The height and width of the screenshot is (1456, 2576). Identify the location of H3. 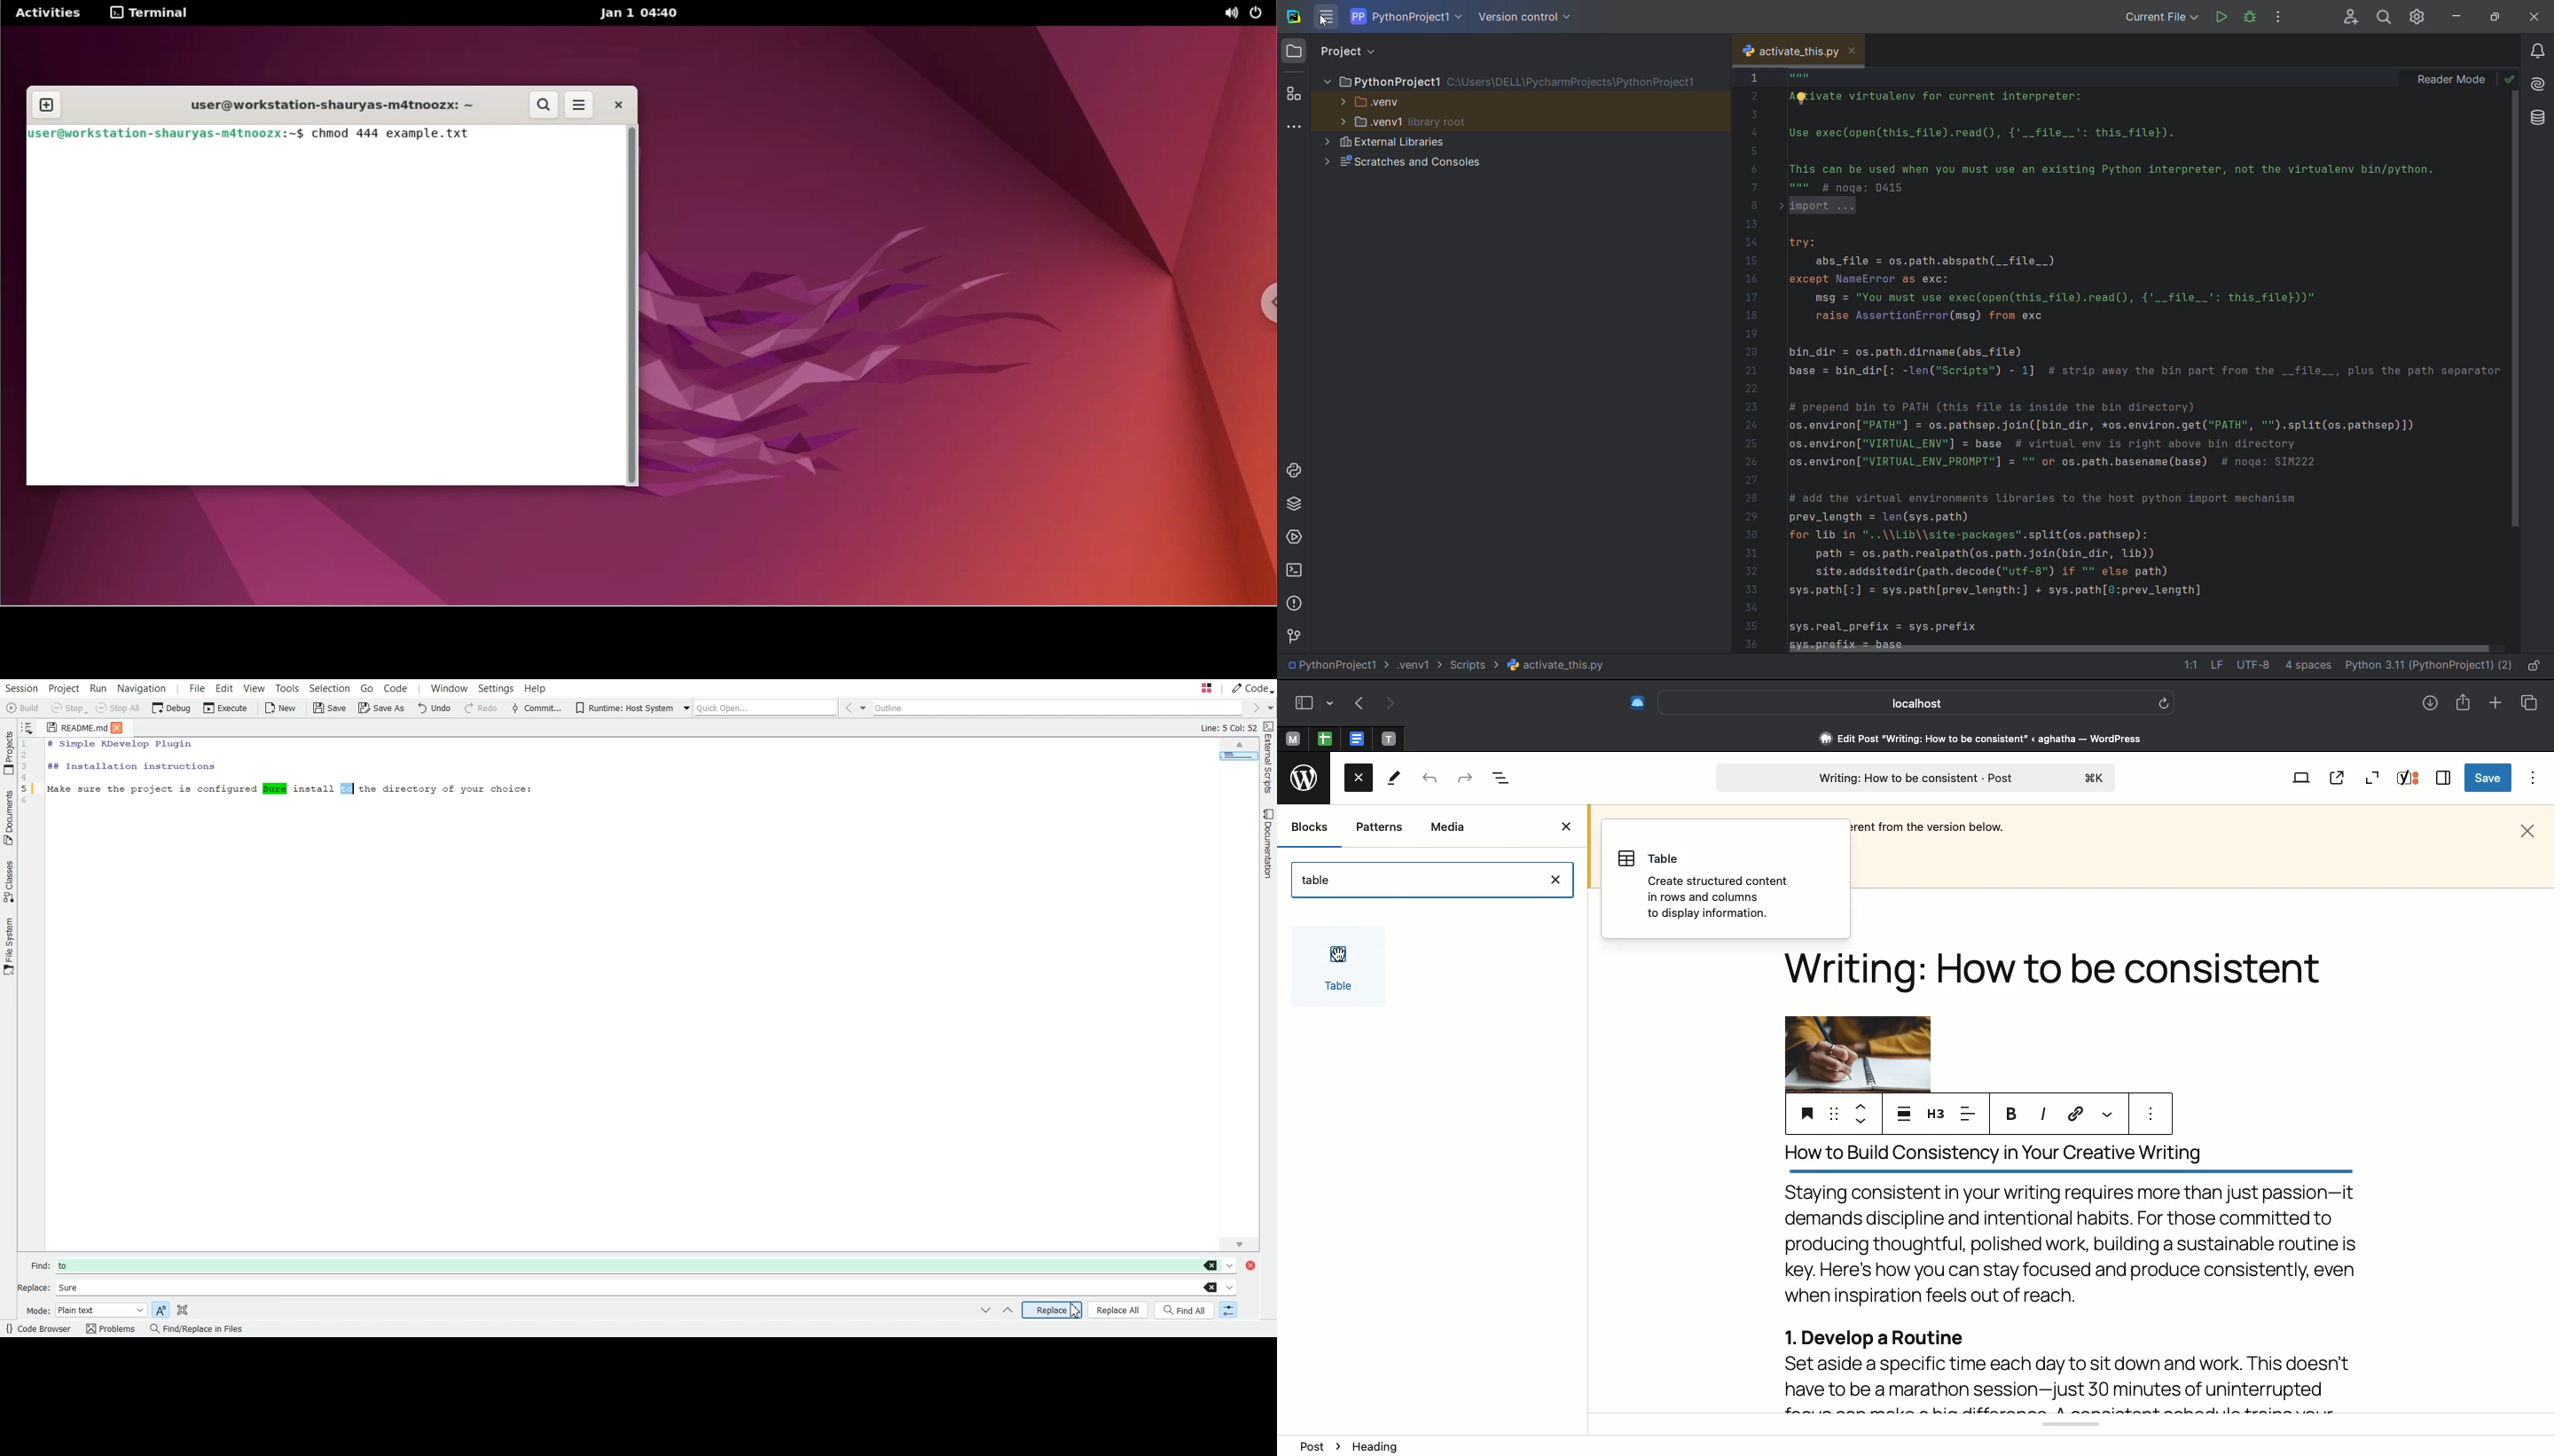
(1935, 1113).